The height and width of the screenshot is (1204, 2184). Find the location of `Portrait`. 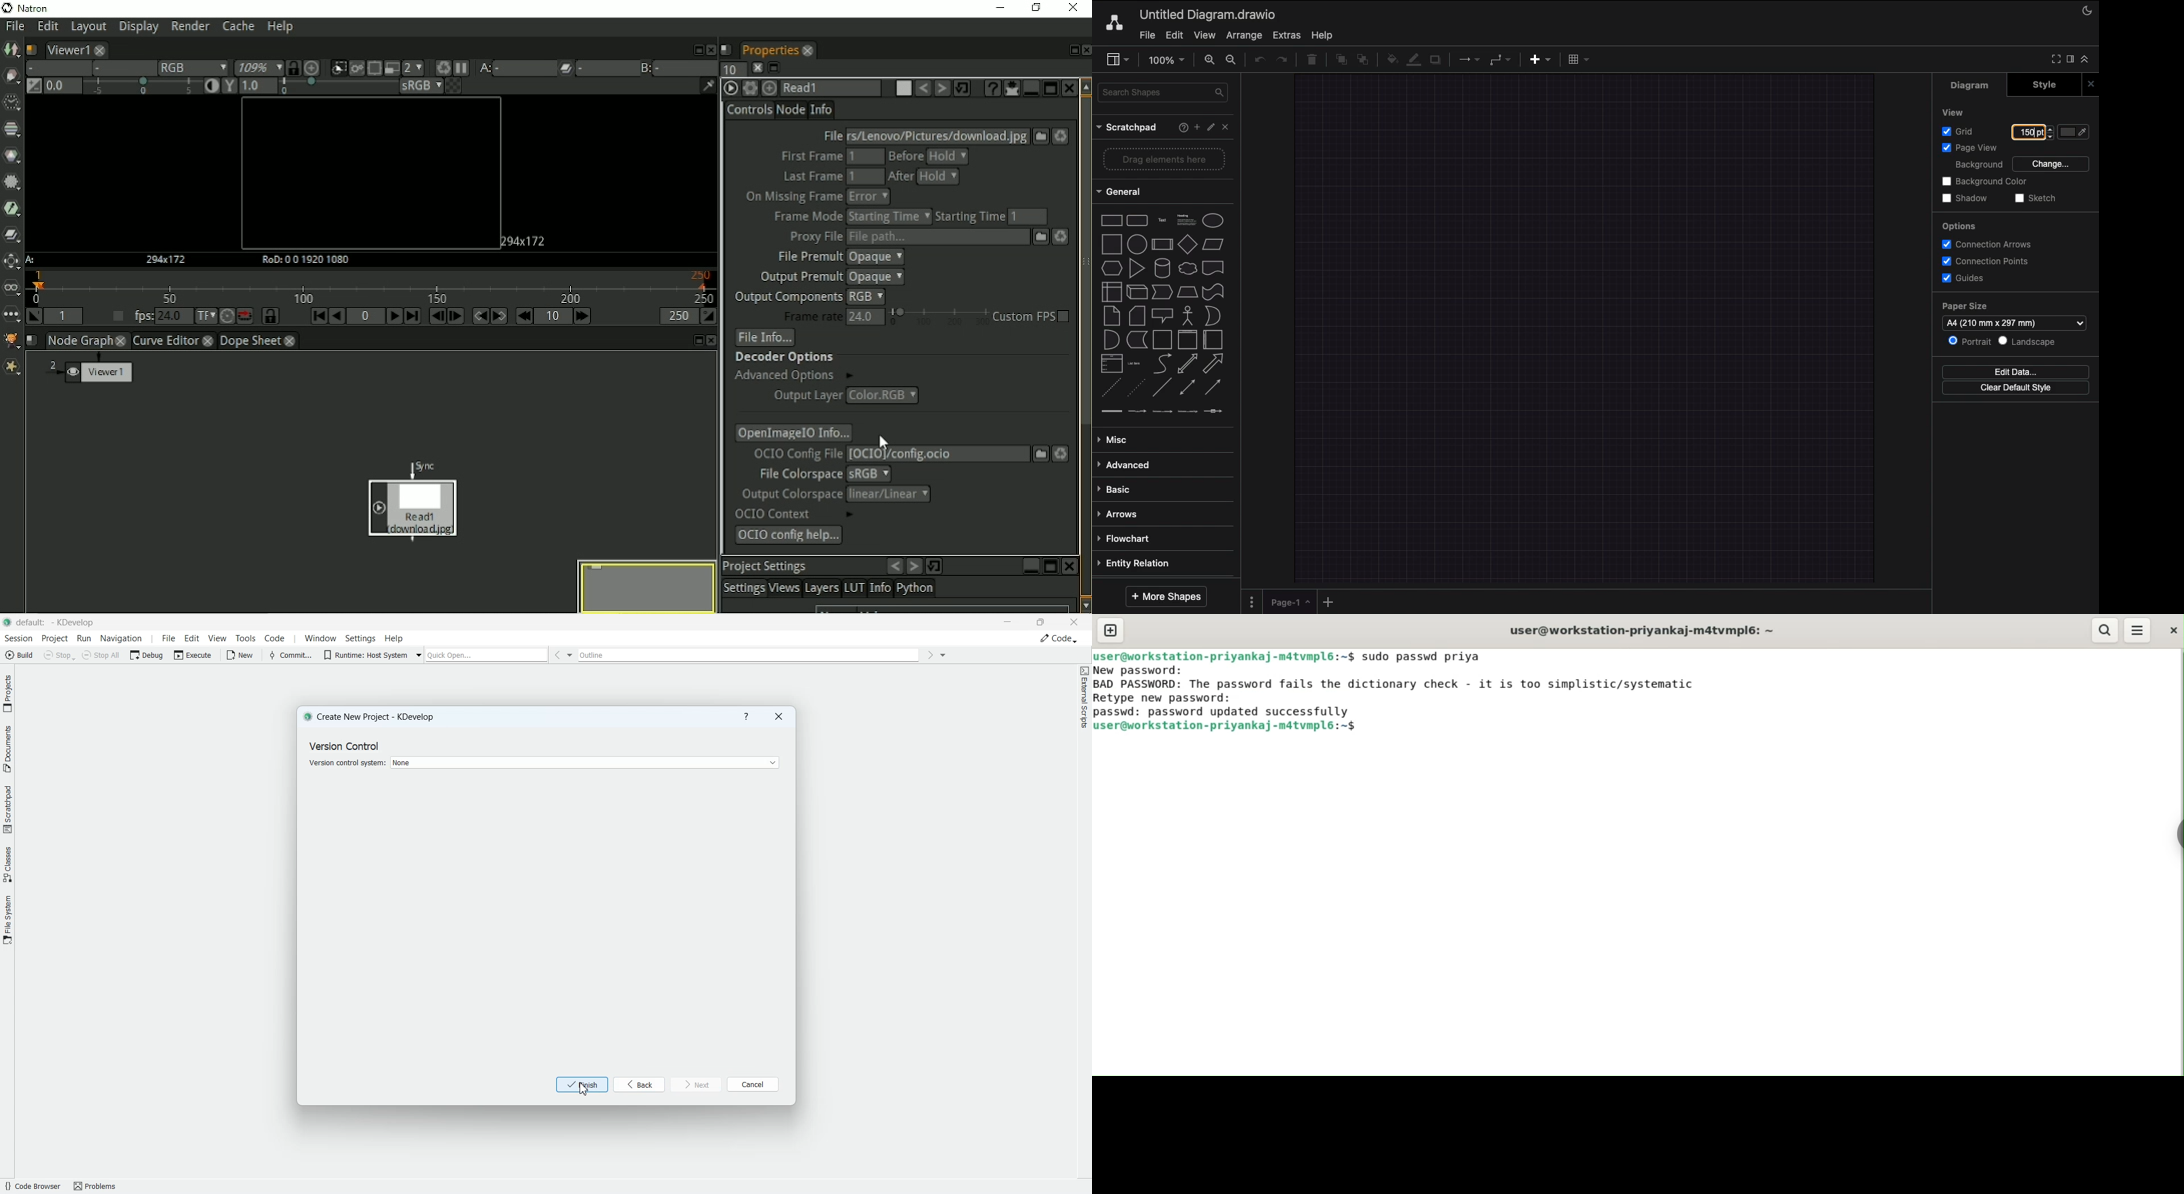

Portrait is located at coordinates (1972, 342).